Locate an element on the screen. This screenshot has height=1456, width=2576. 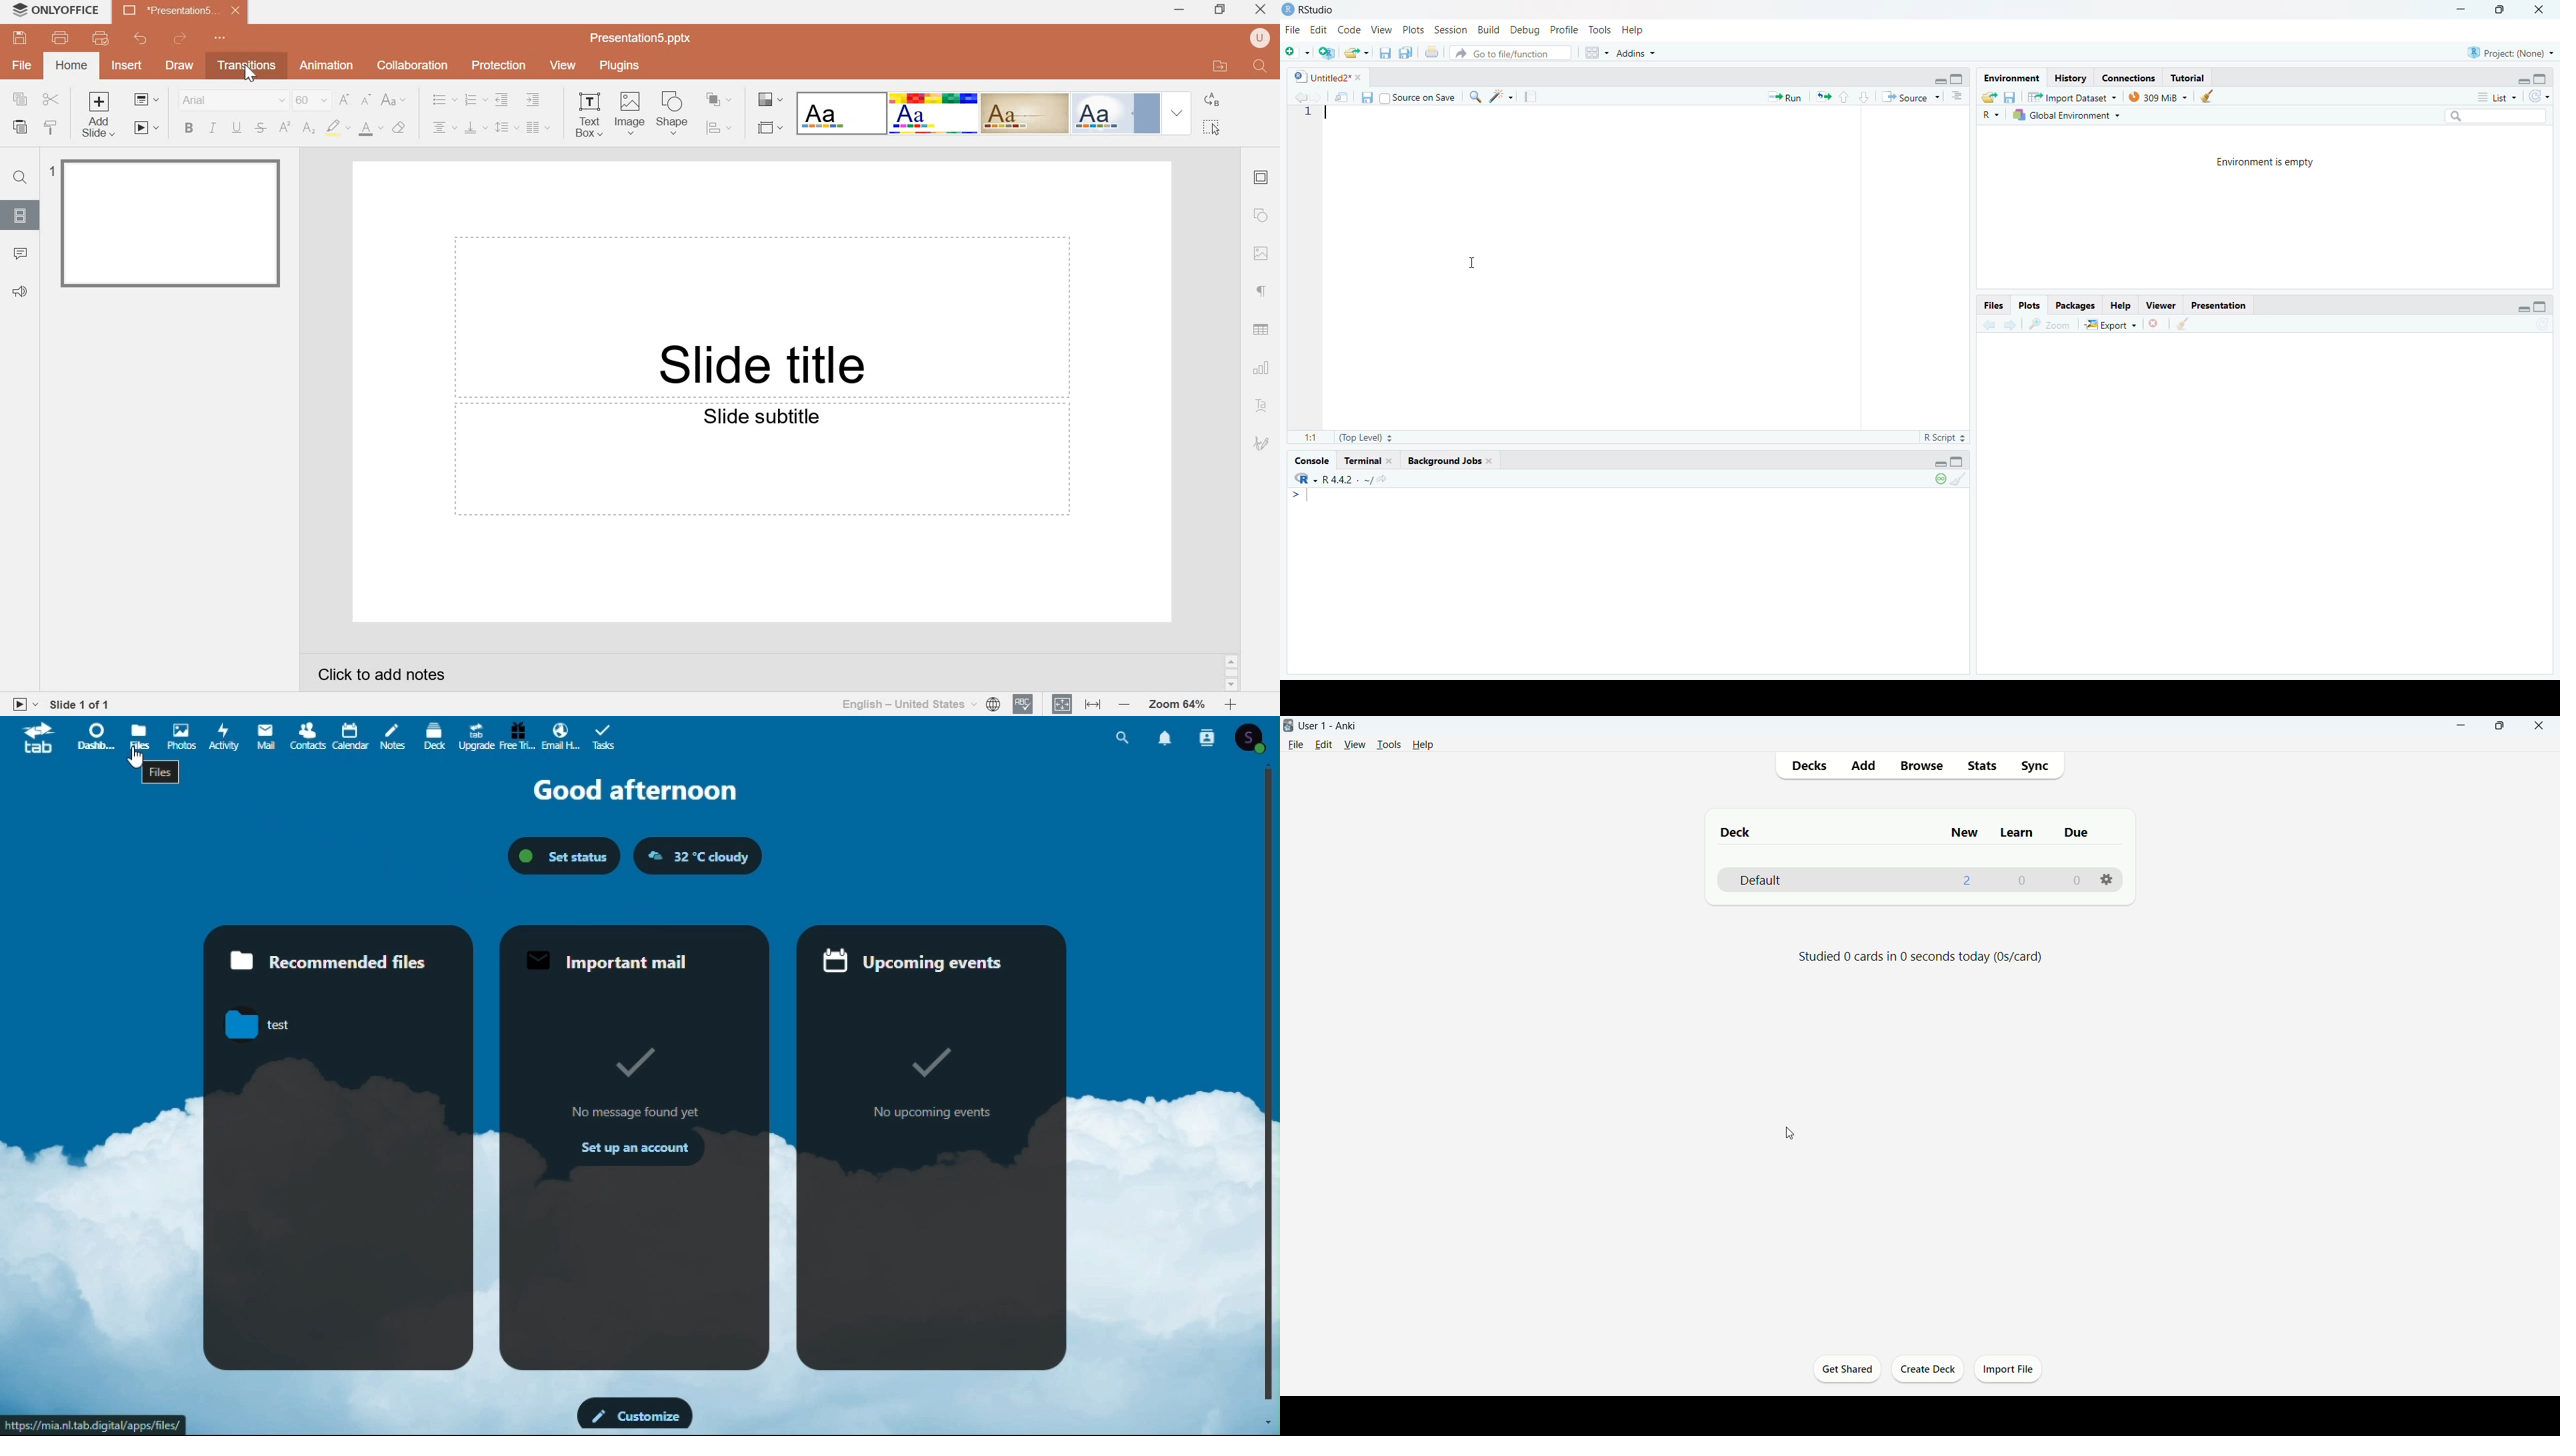
search is located at coordinates (1479, 97).